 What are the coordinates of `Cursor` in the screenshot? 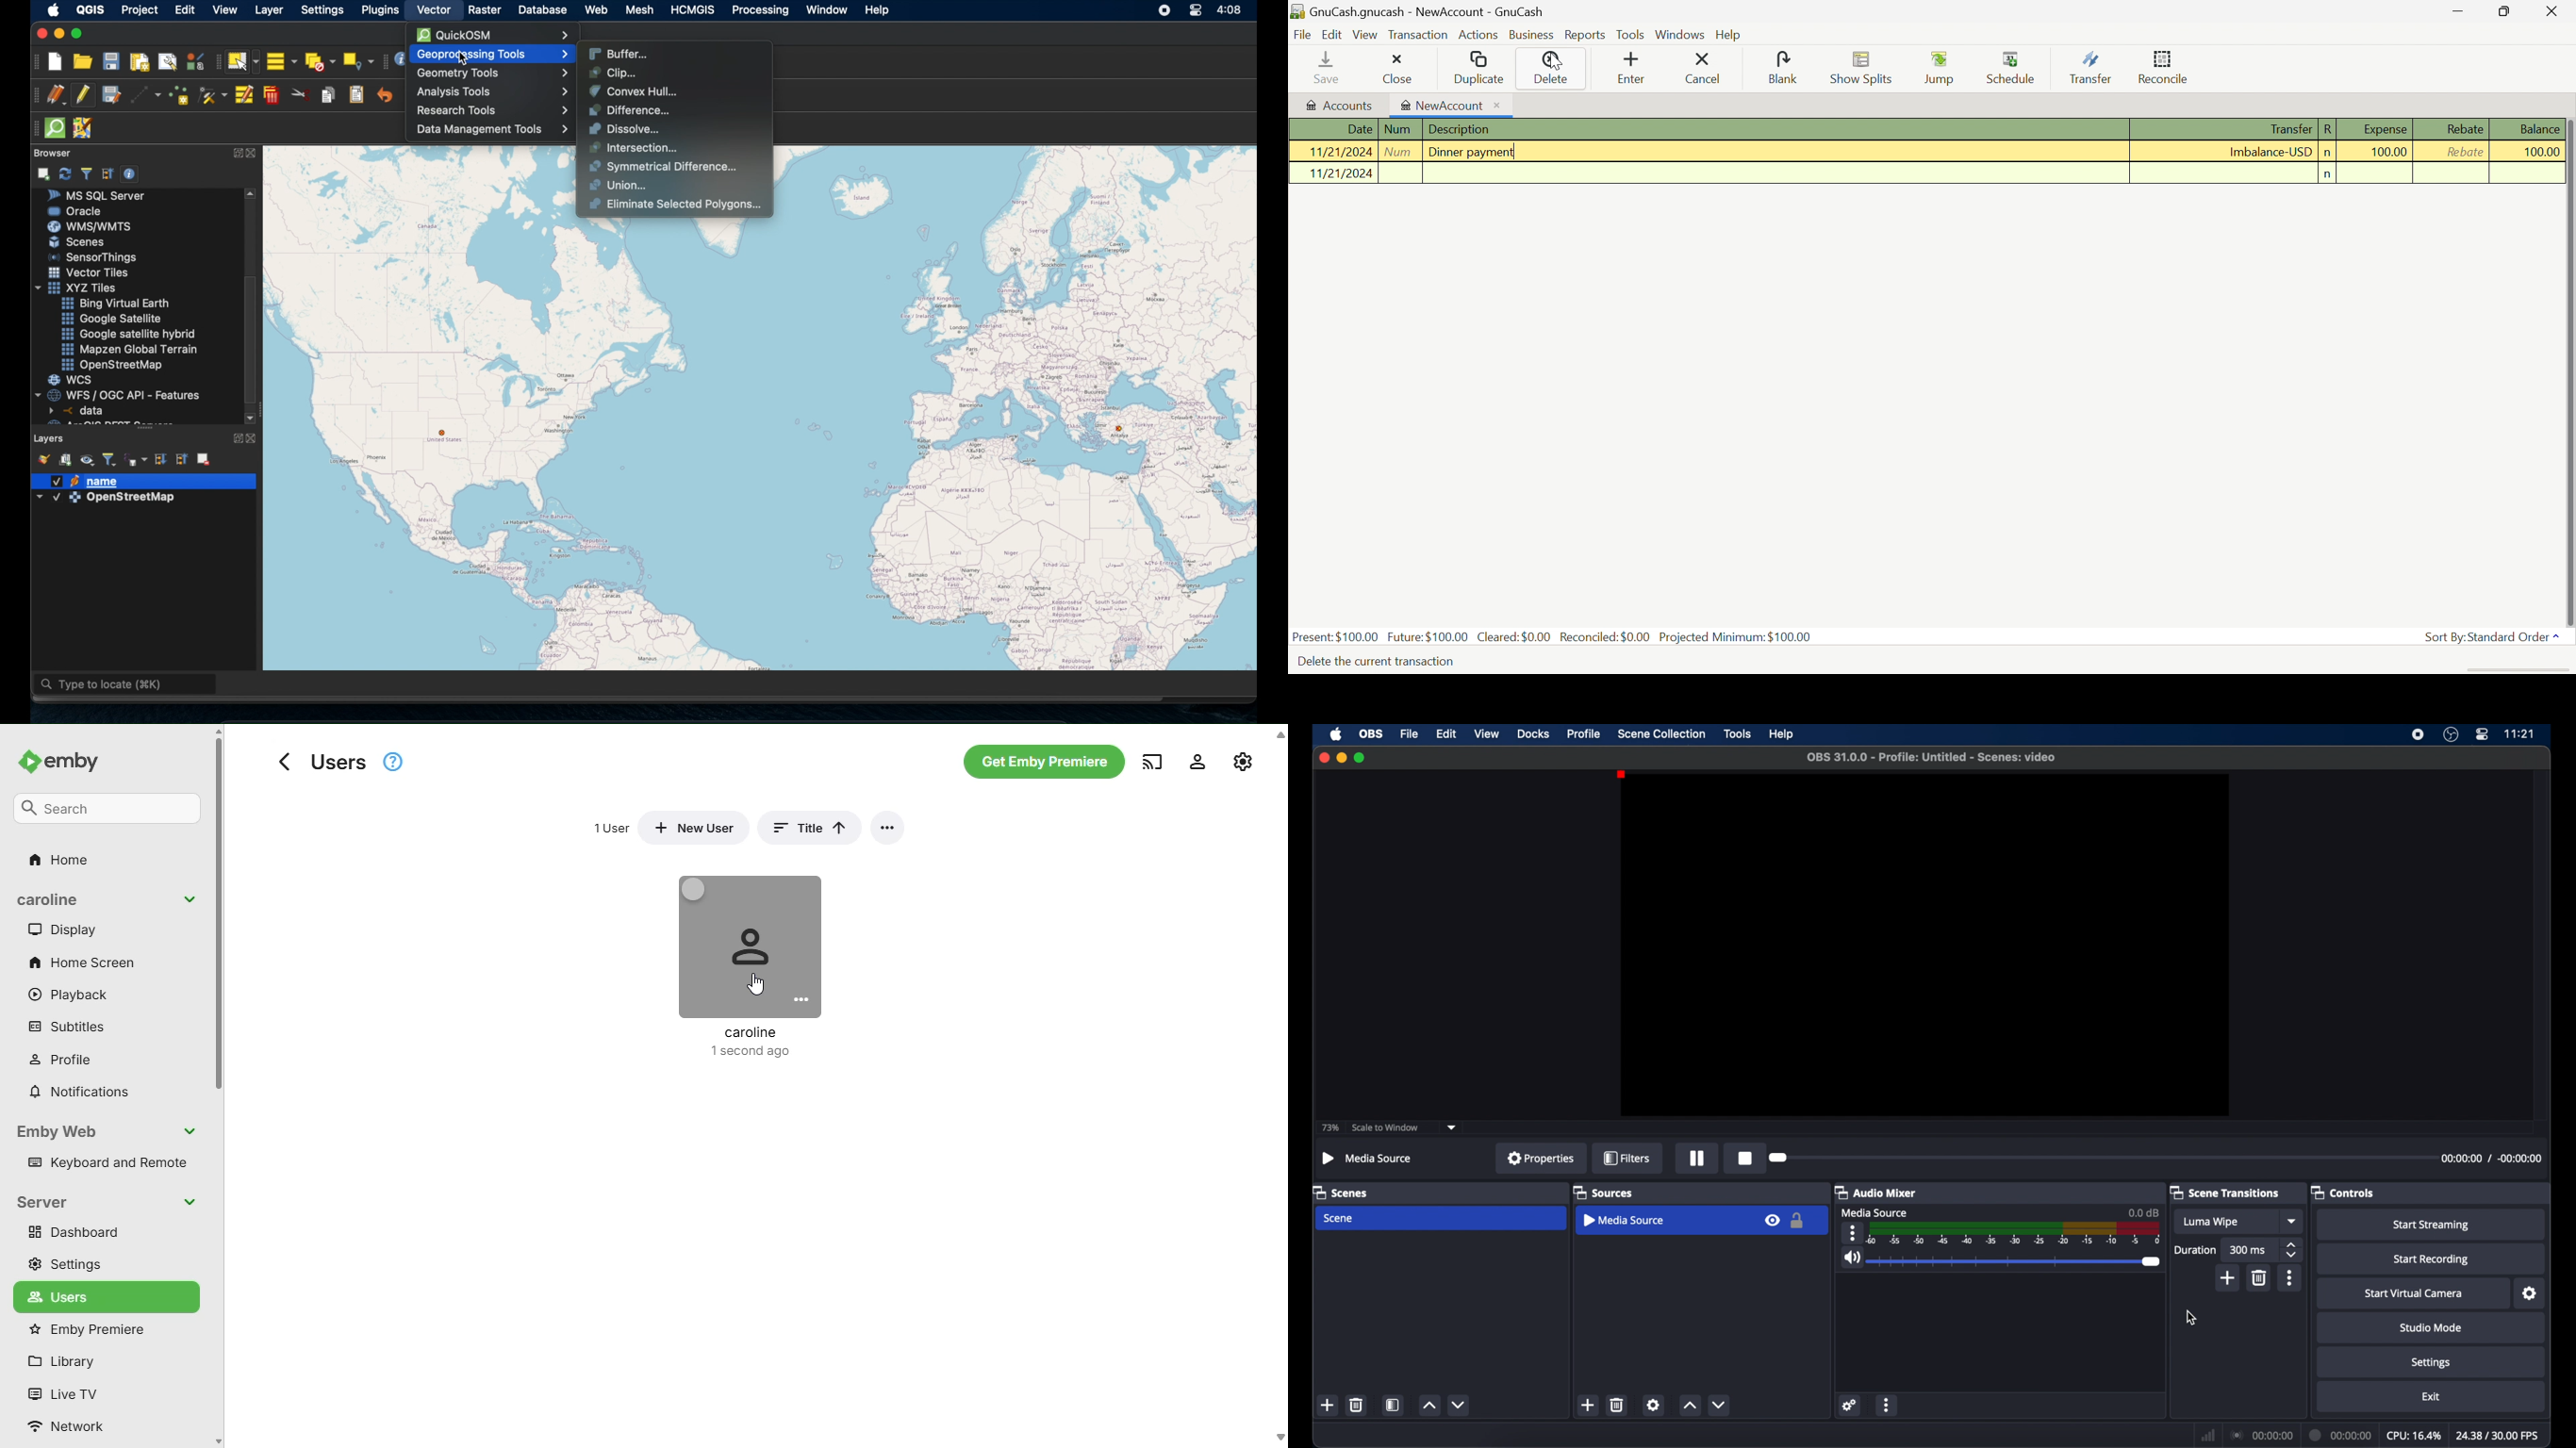 It's located at (1556, 63).